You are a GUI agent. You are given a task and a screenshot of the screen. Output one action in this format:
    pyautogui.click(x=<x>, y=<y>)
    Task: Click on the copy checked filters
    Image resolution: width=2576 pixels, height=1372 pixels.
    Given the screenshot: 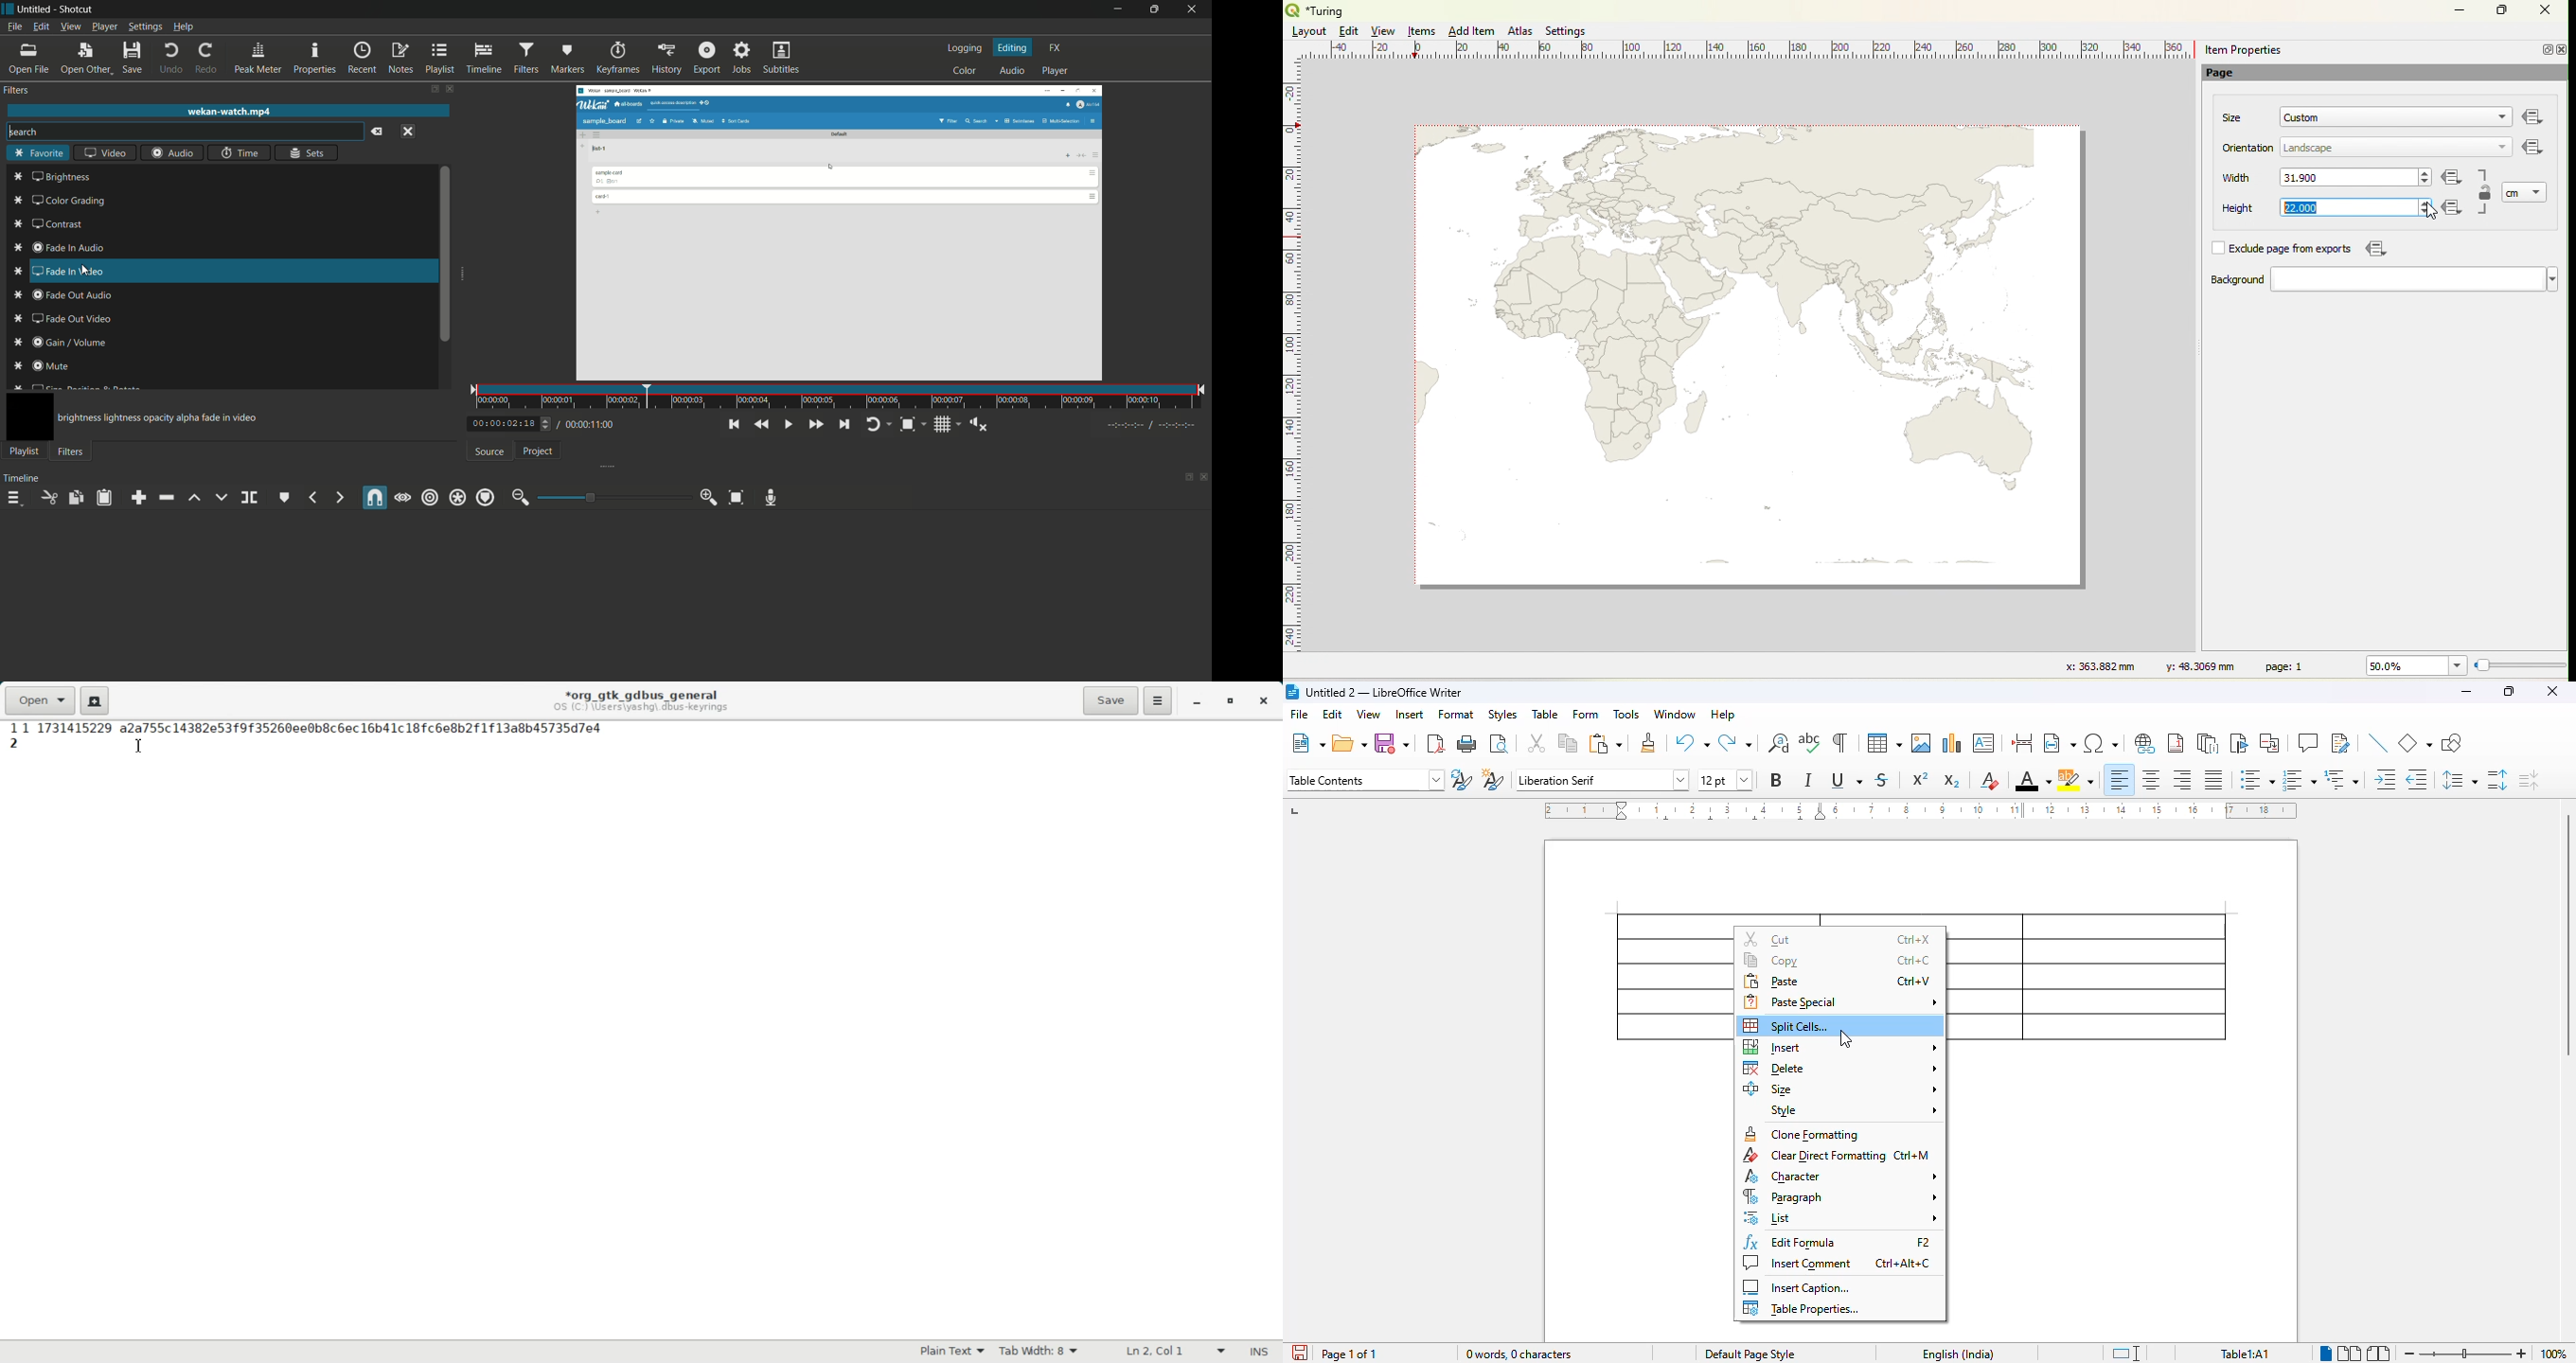 What is the action you would take?
    pyautogui.click(x=75, y=497)
    